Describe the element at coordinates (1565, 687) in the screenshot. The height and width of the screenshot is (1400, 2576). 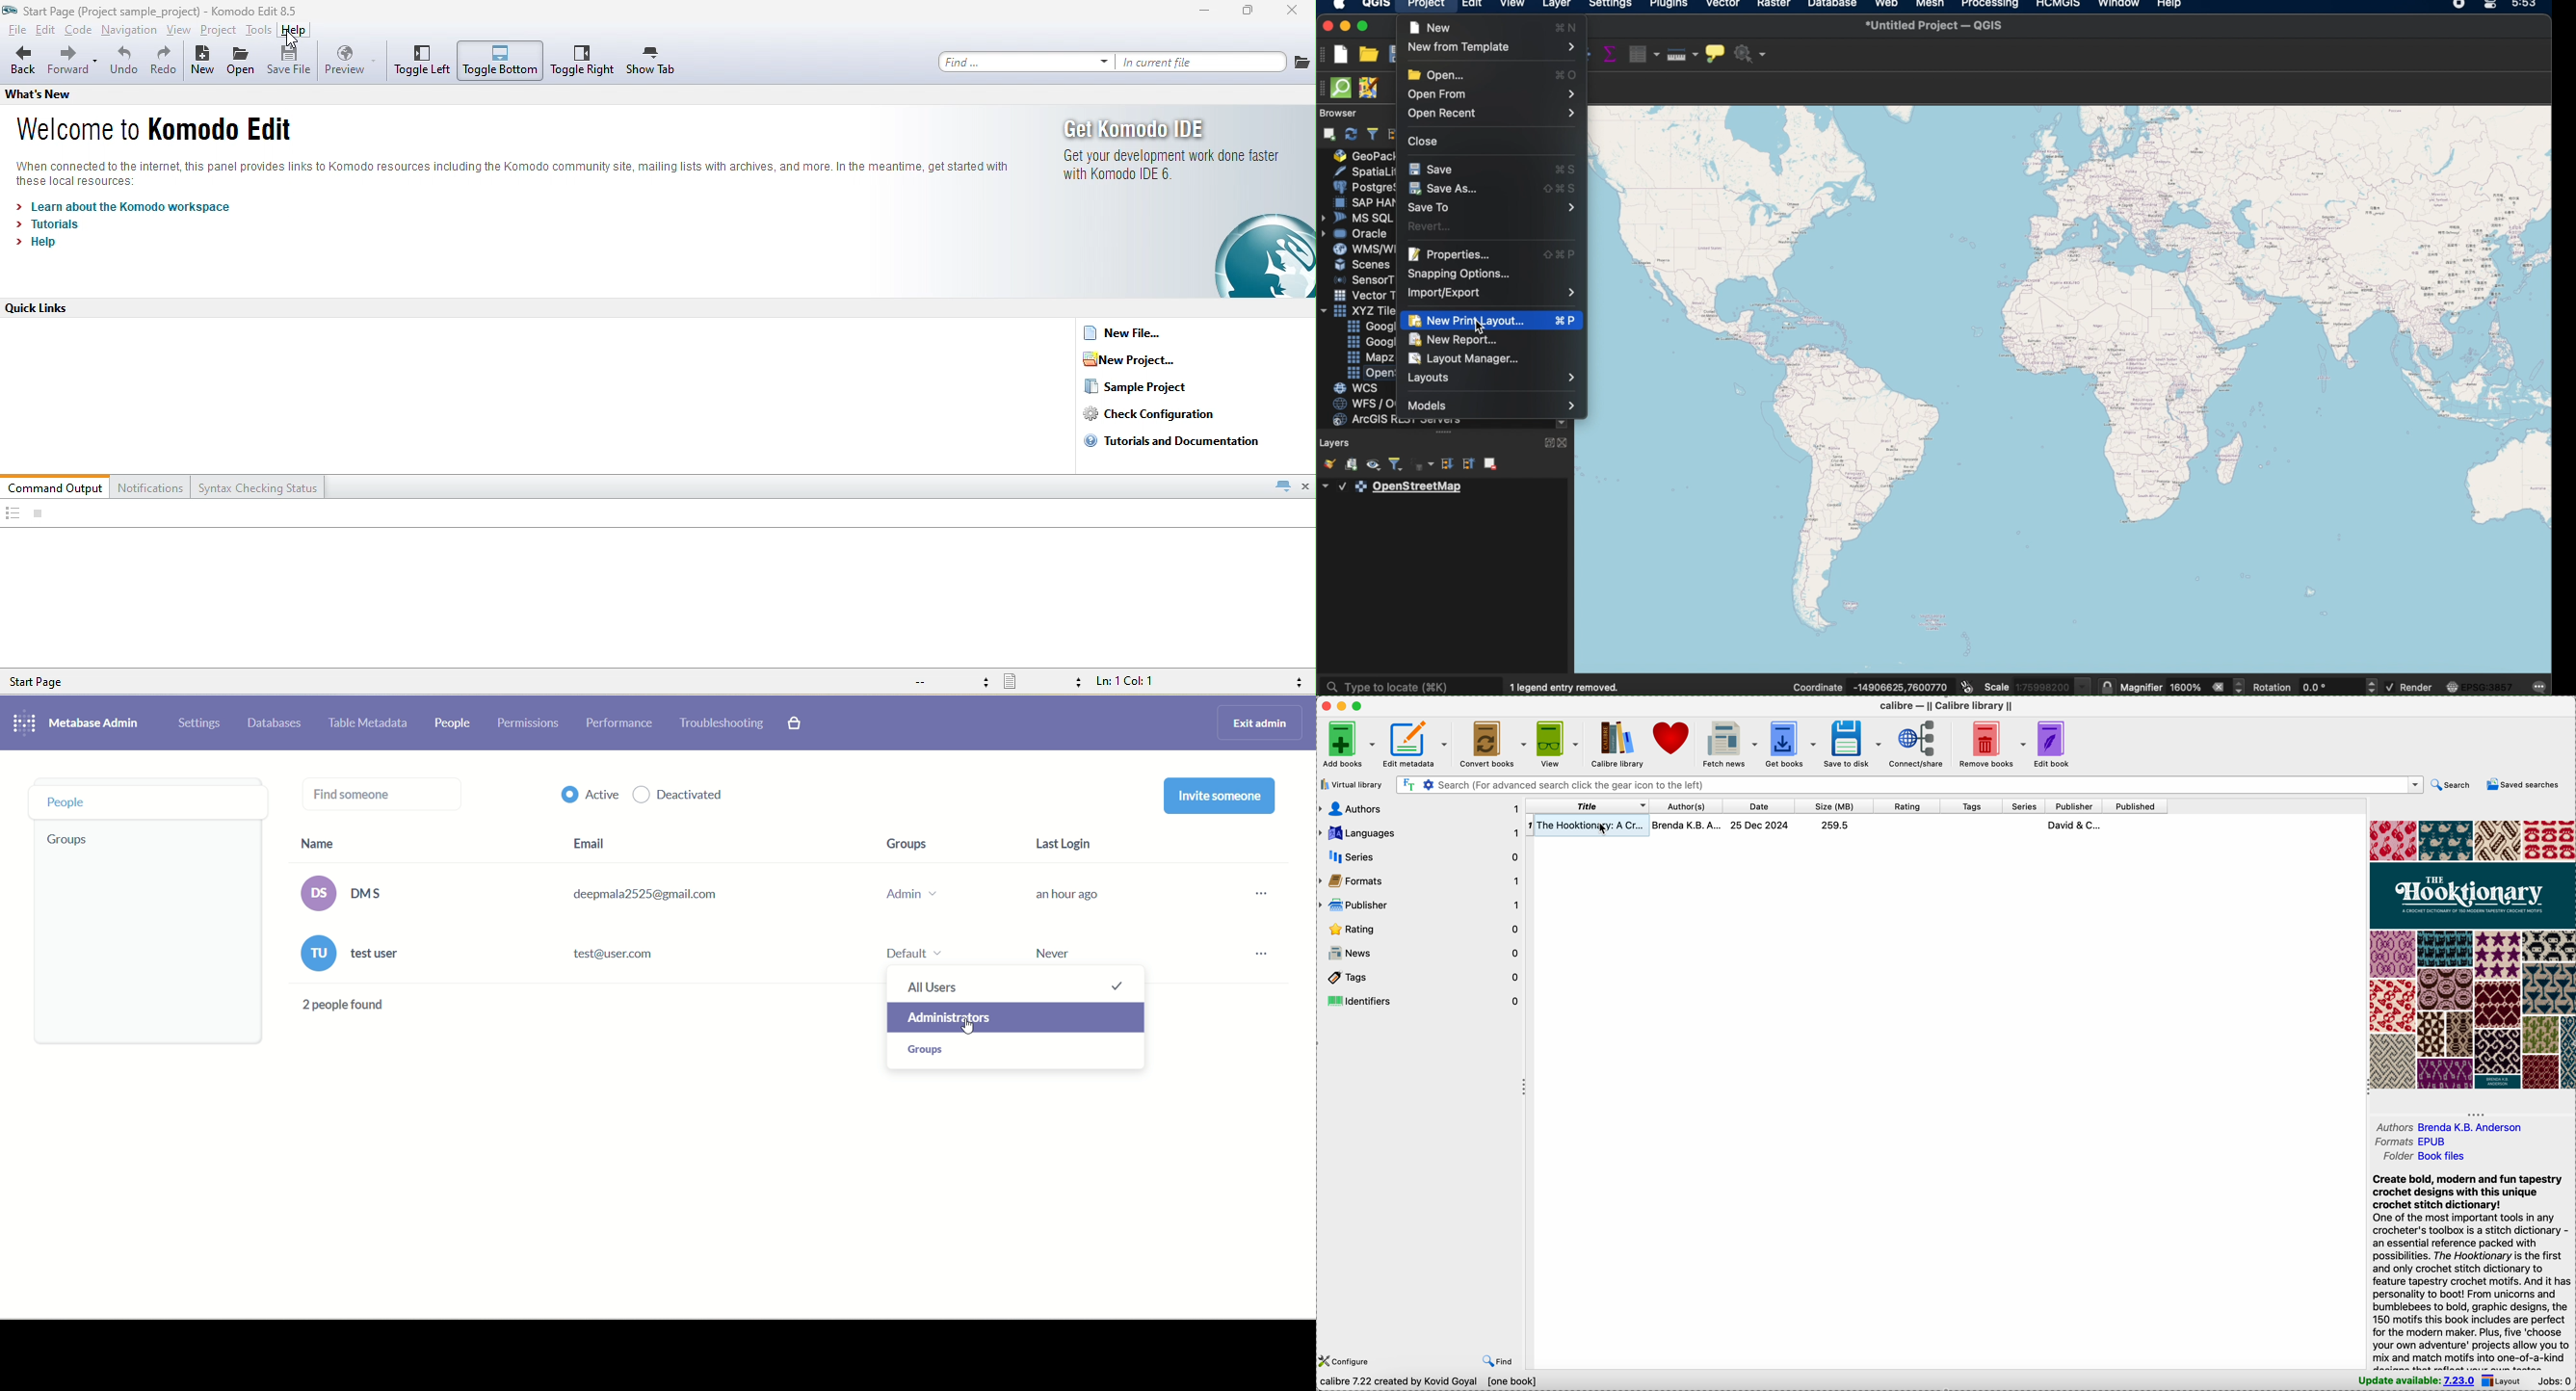
I see `1 legend entry removed` at that location.